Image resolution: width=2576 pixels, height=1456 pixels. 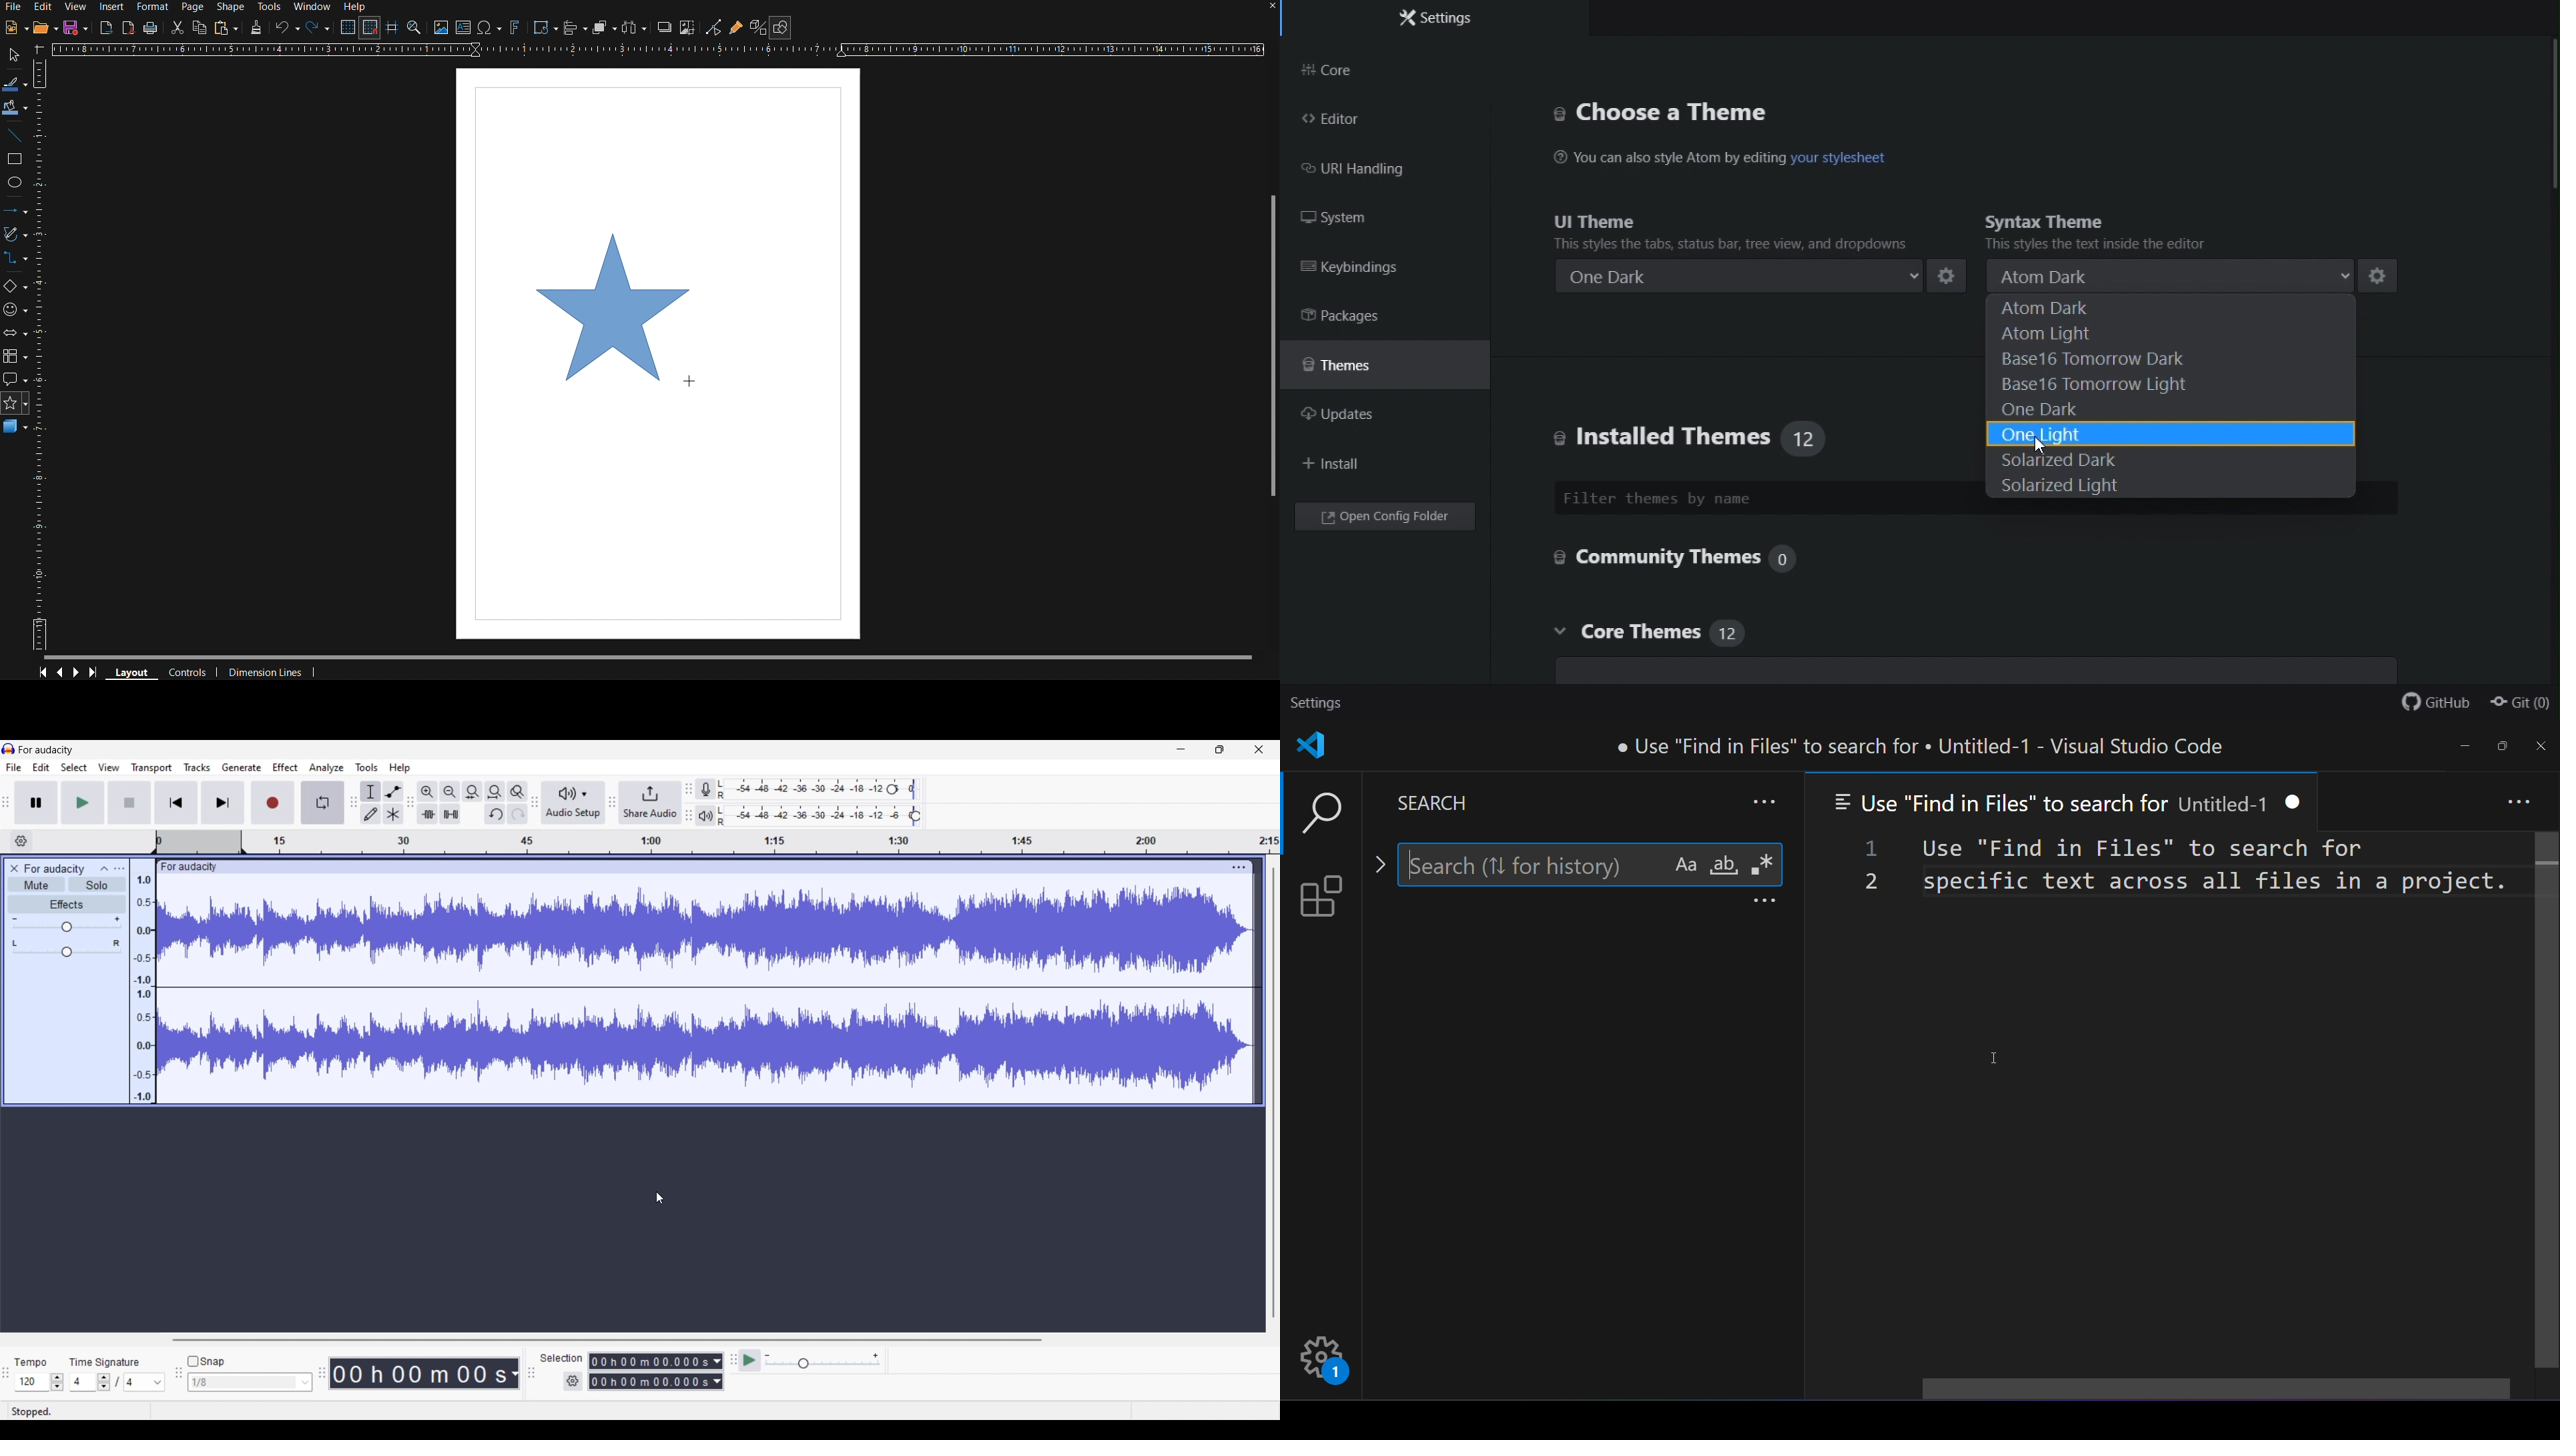 I want to click on Insert Special Character, so click(x=489, y=29).